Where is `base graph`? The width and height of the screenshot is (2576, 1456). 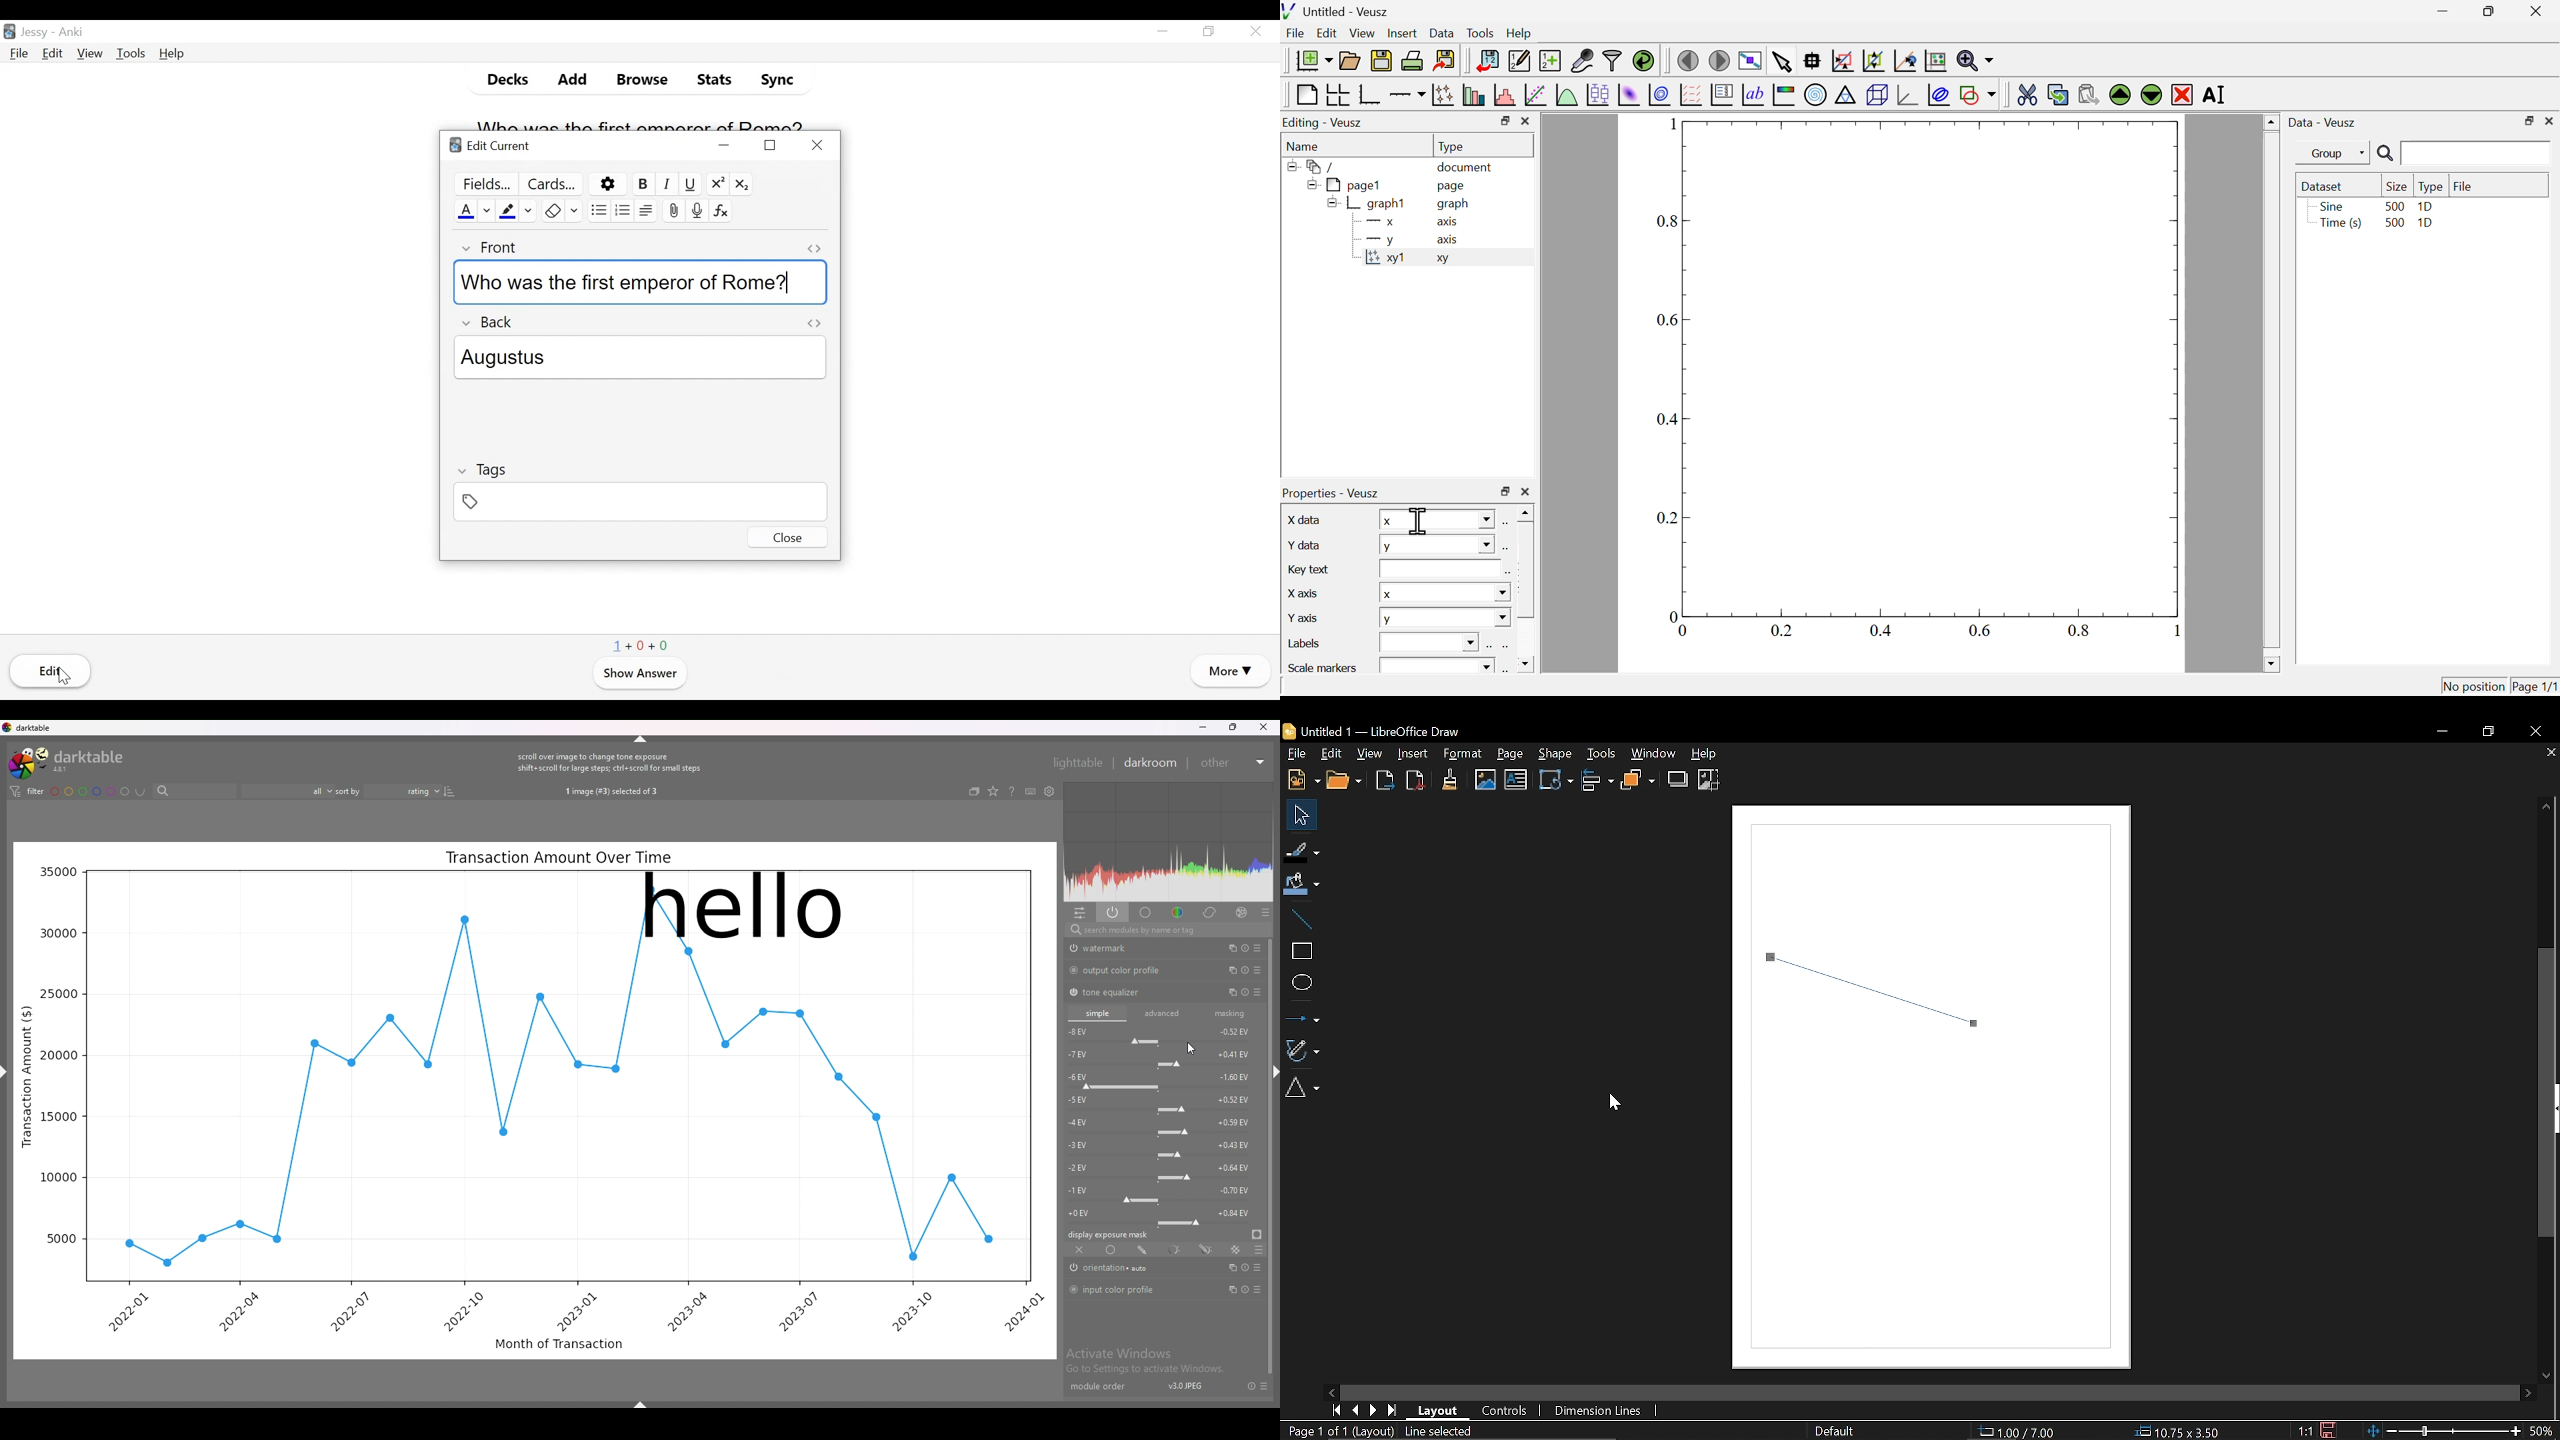
base graph is located at coordinates (1370, 95).